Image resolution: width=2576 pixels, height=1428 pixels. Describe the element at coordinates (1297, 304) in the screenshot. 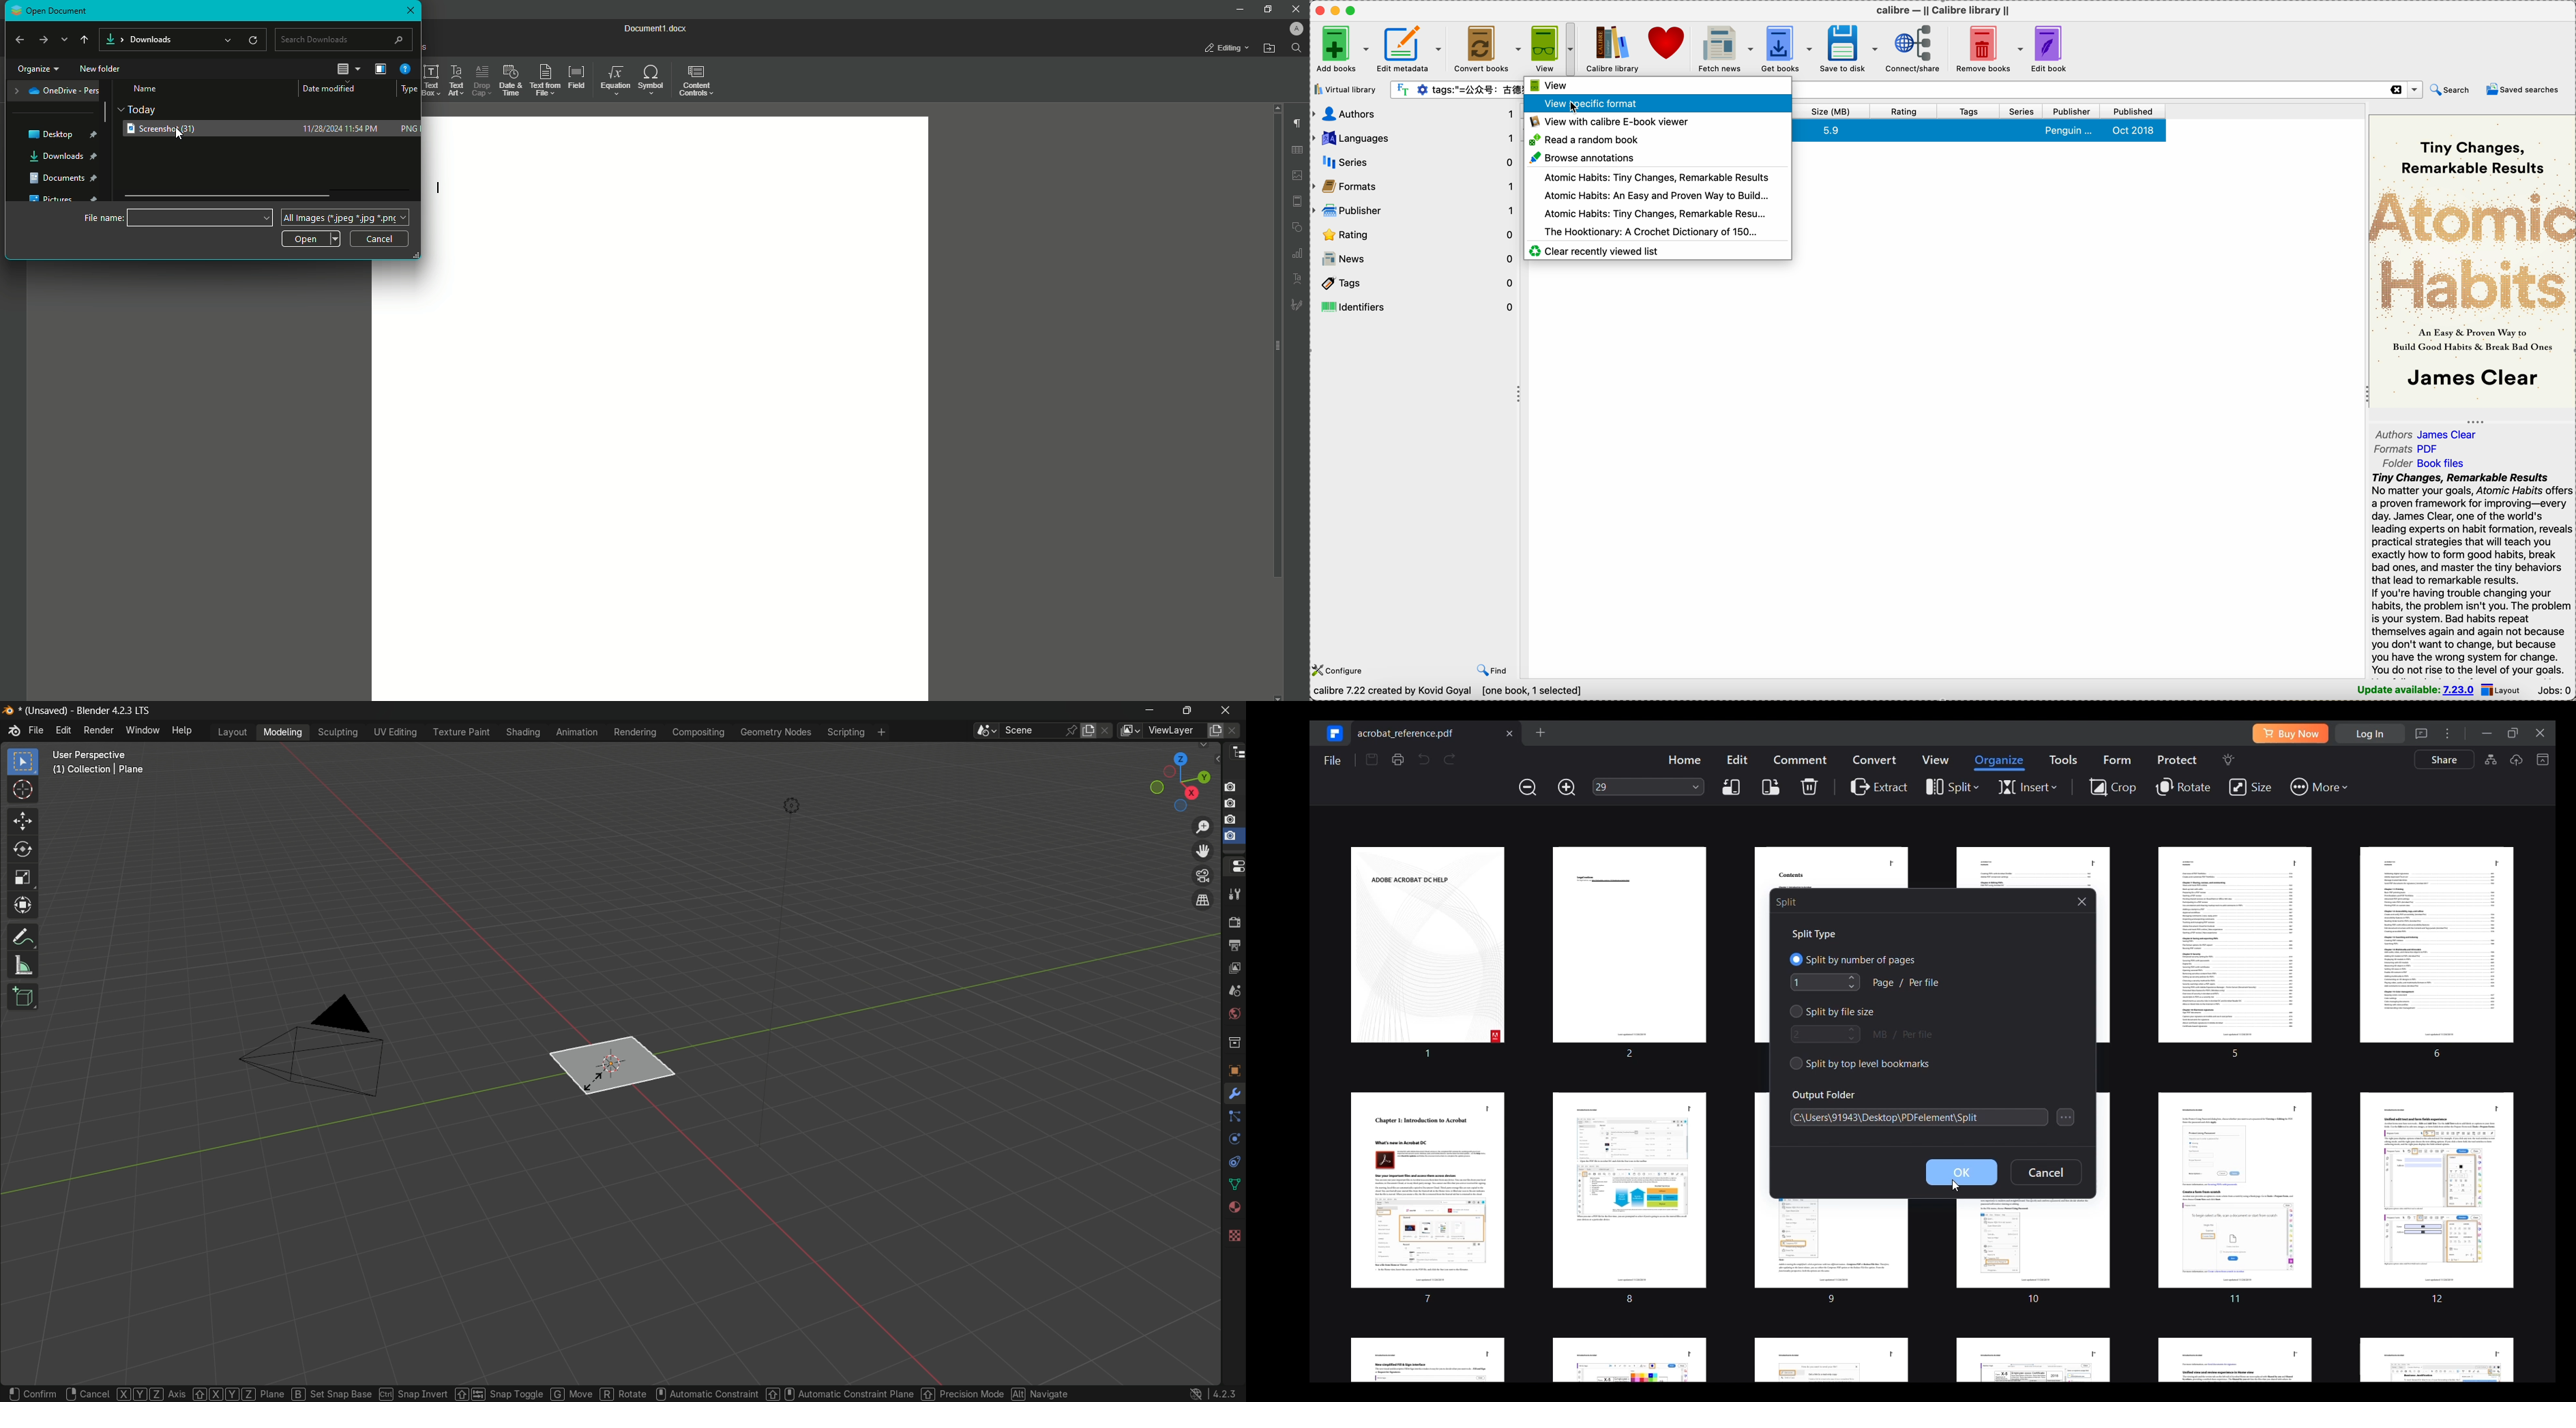

I see `Signature Settings` at that location.